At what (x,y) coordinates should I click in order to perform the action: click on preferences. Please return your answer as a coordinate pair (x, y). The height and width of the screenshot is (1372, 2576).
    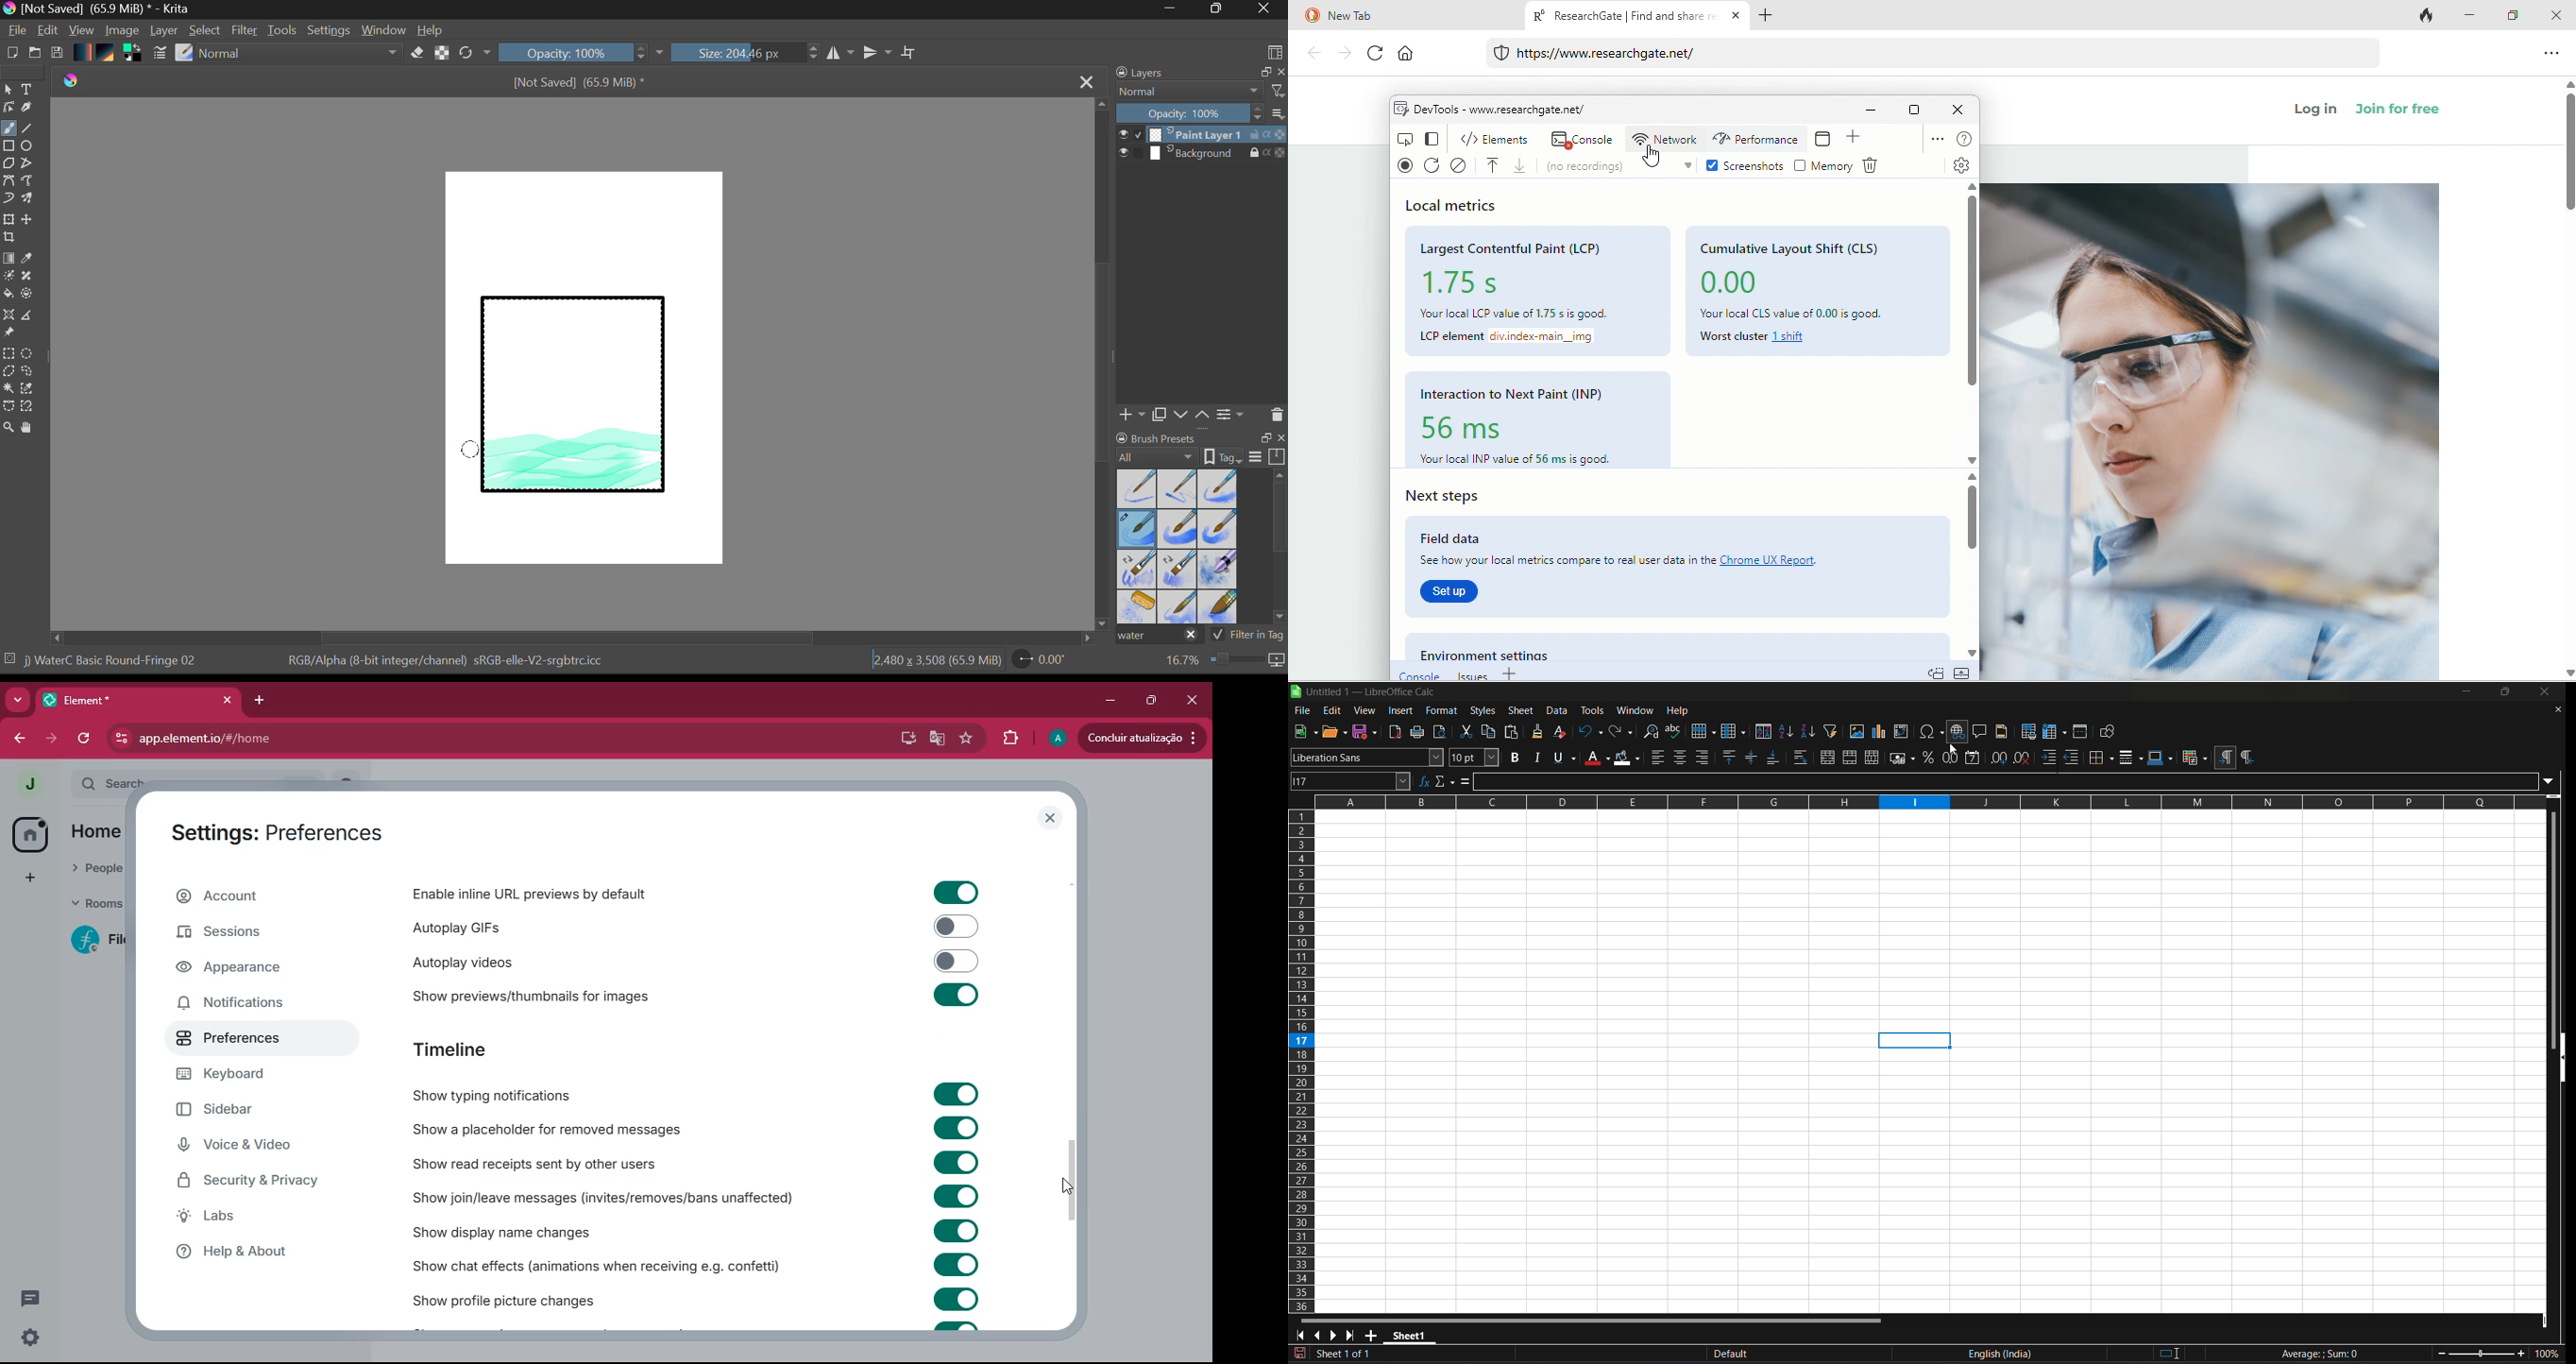
    Looking at the image, I should click on (236, 1036).